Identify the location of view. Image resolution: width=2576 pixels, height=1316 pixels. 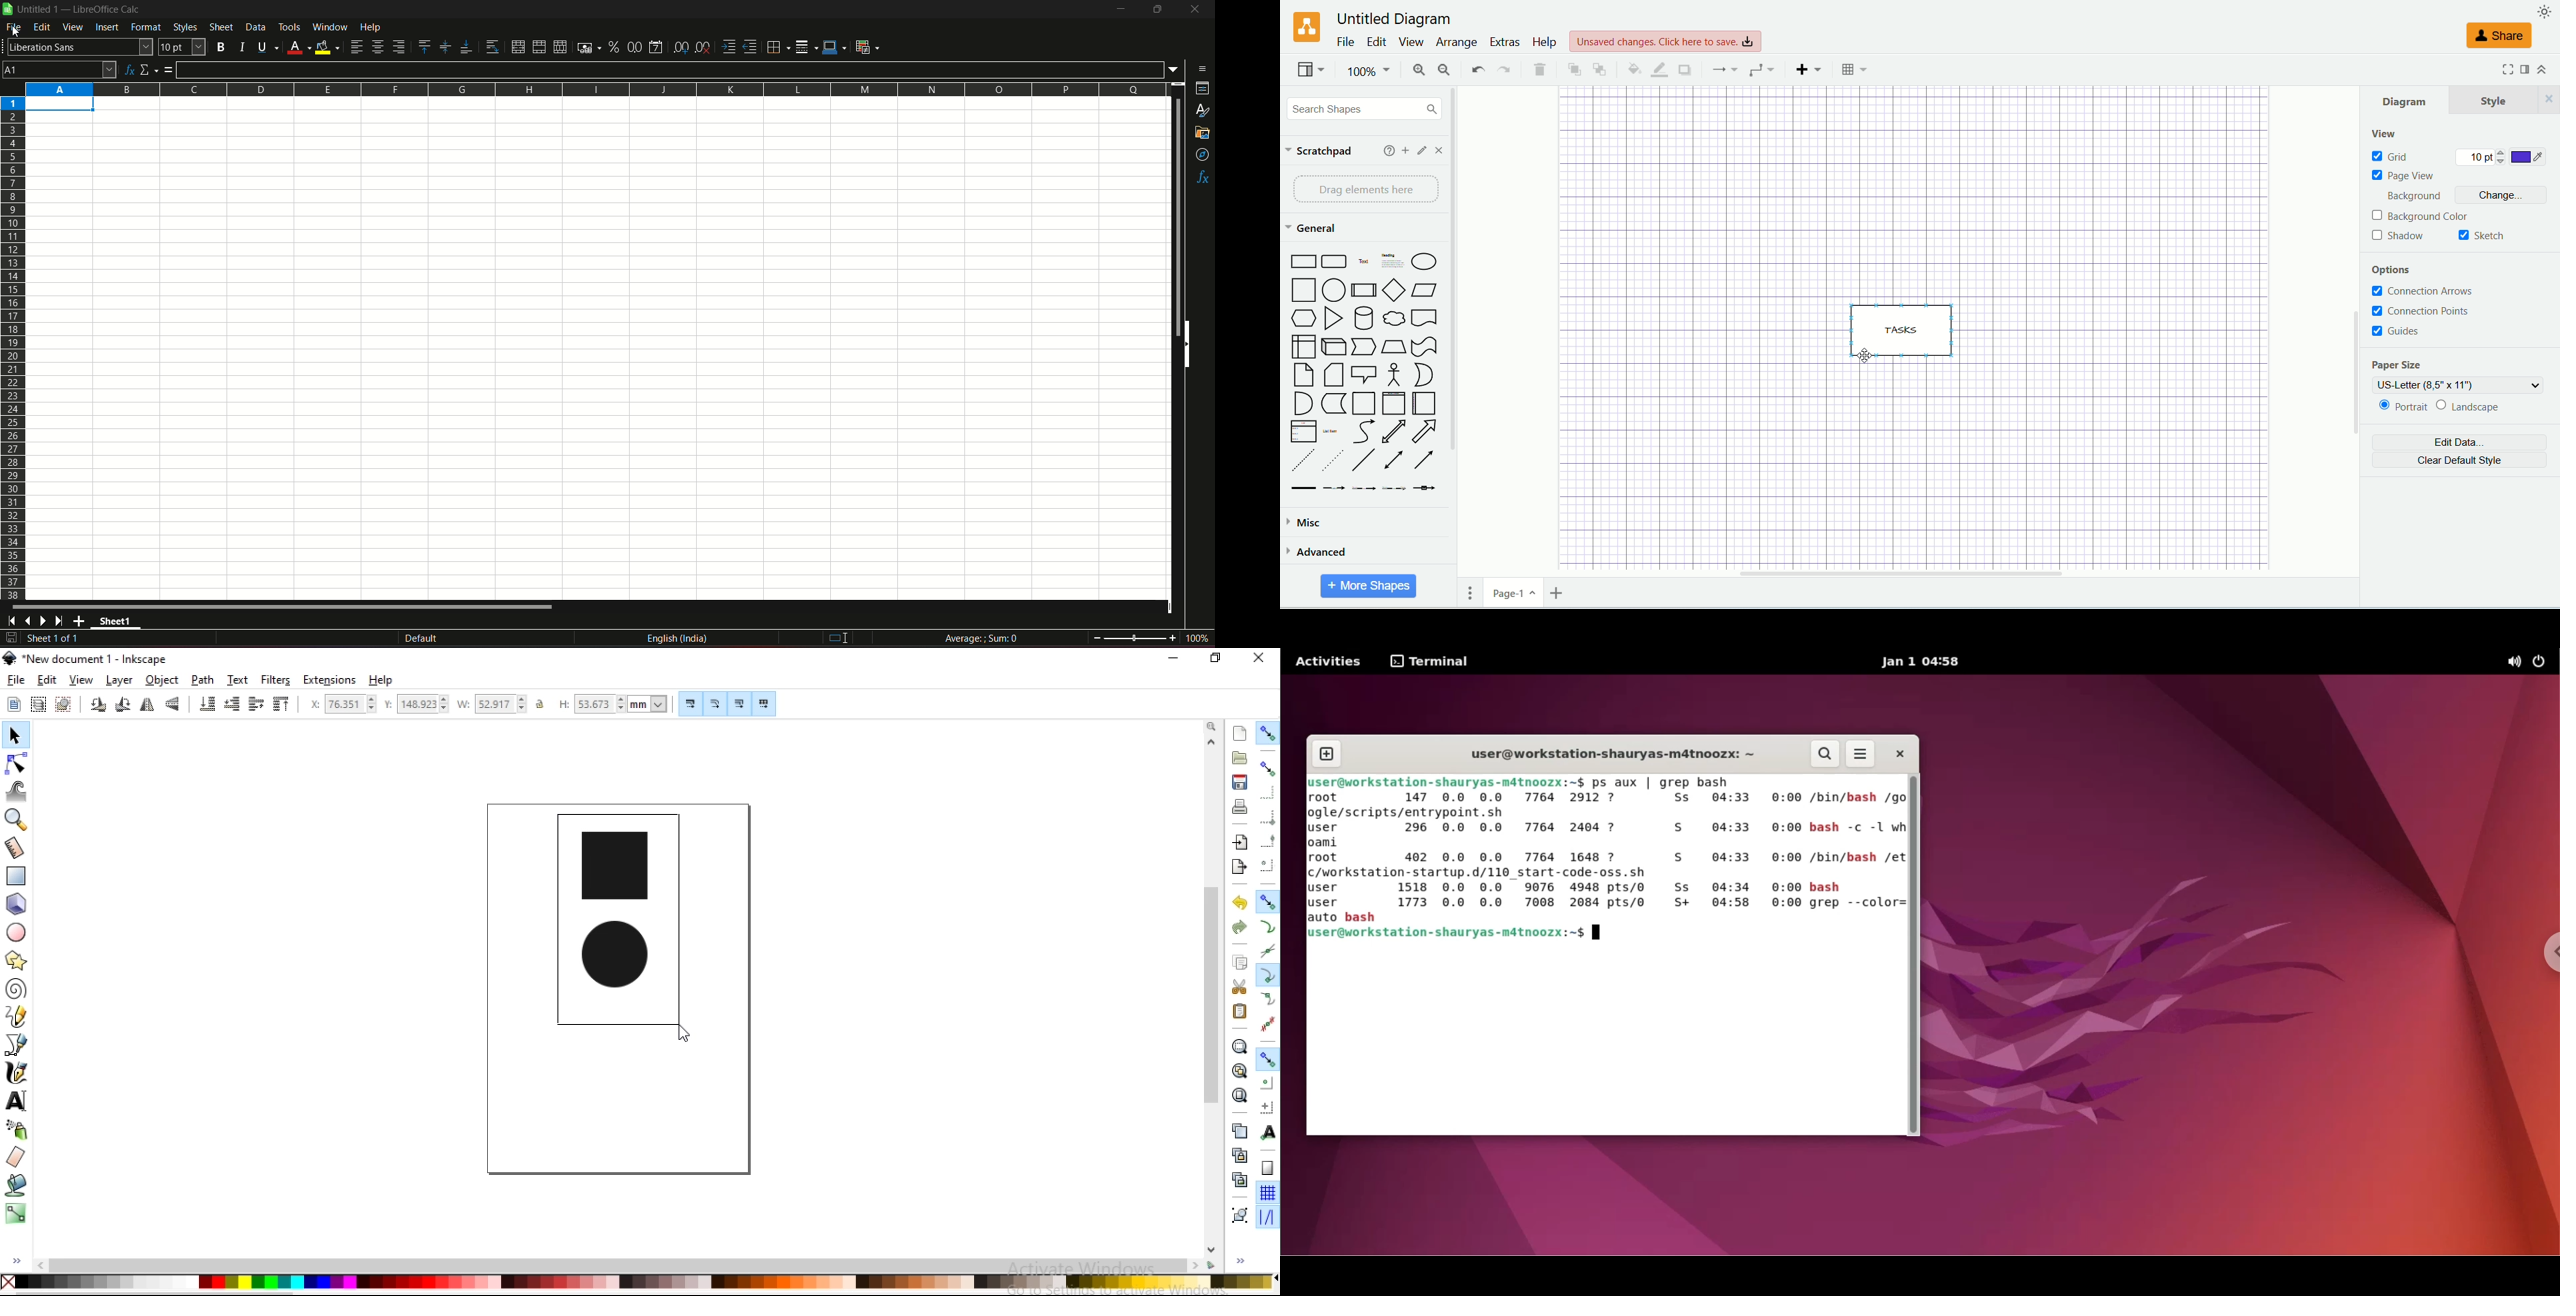
(73, 27).